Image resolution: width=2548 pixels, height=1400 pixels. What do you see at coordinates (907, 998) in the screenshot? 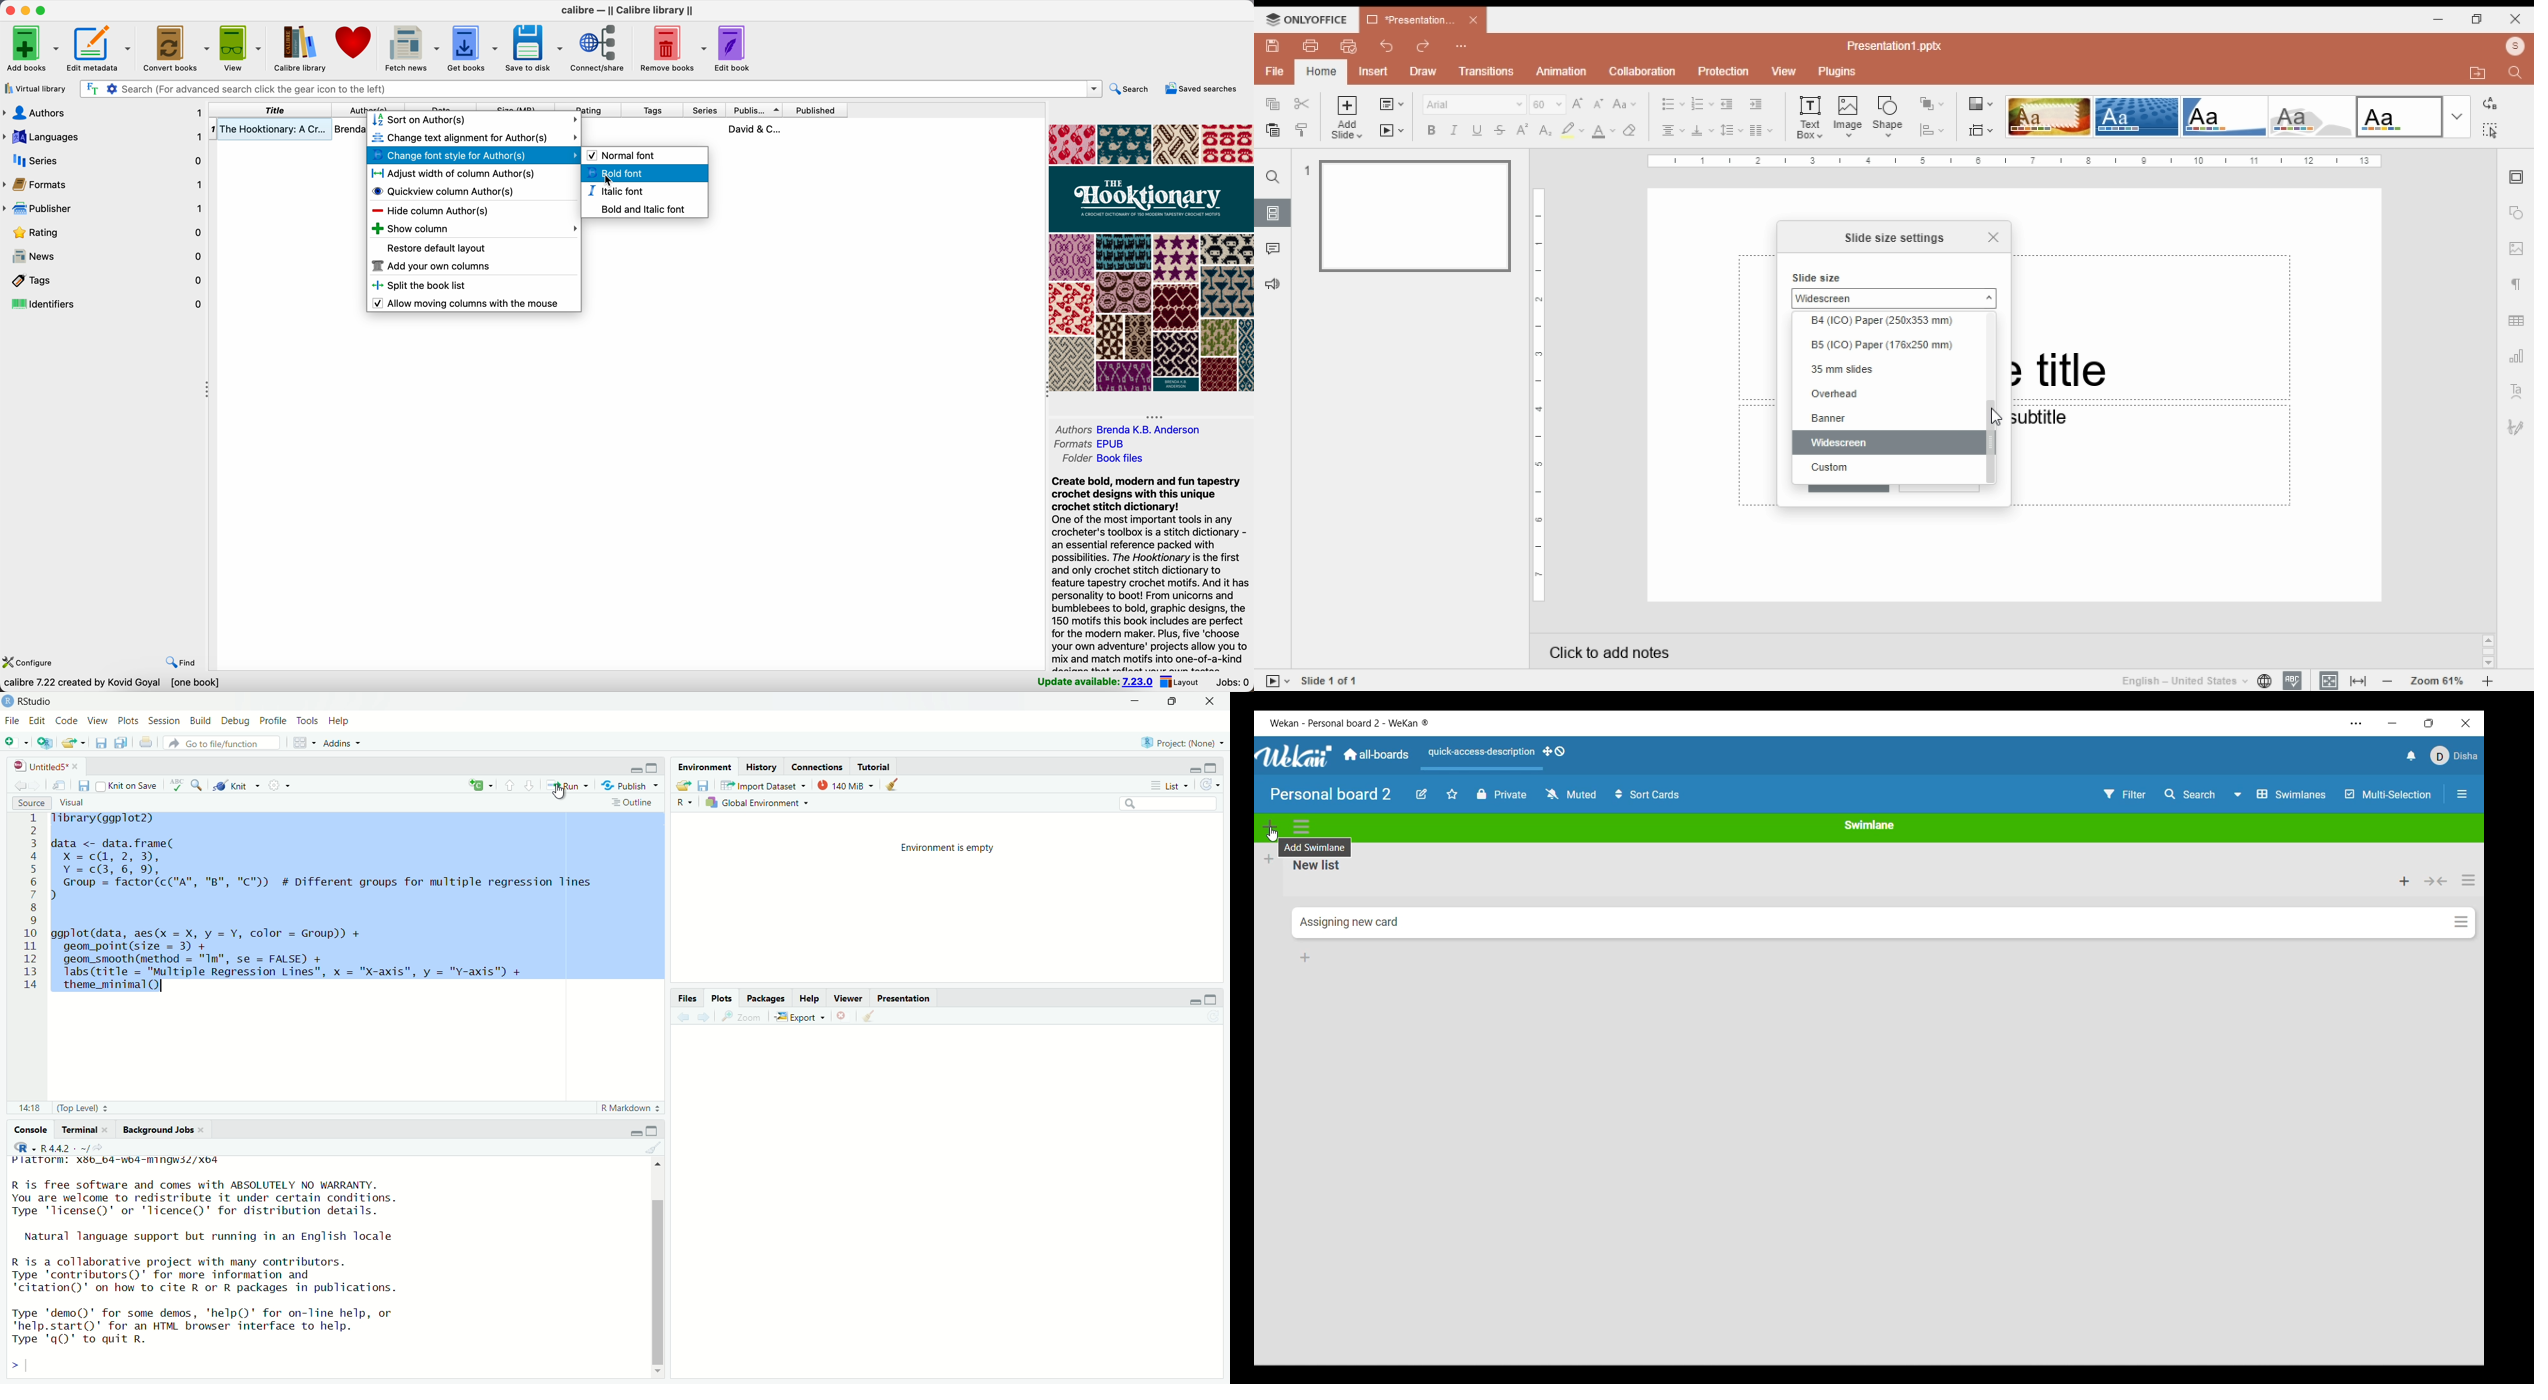
I see `Presentation` at bounding box center [907, 998].